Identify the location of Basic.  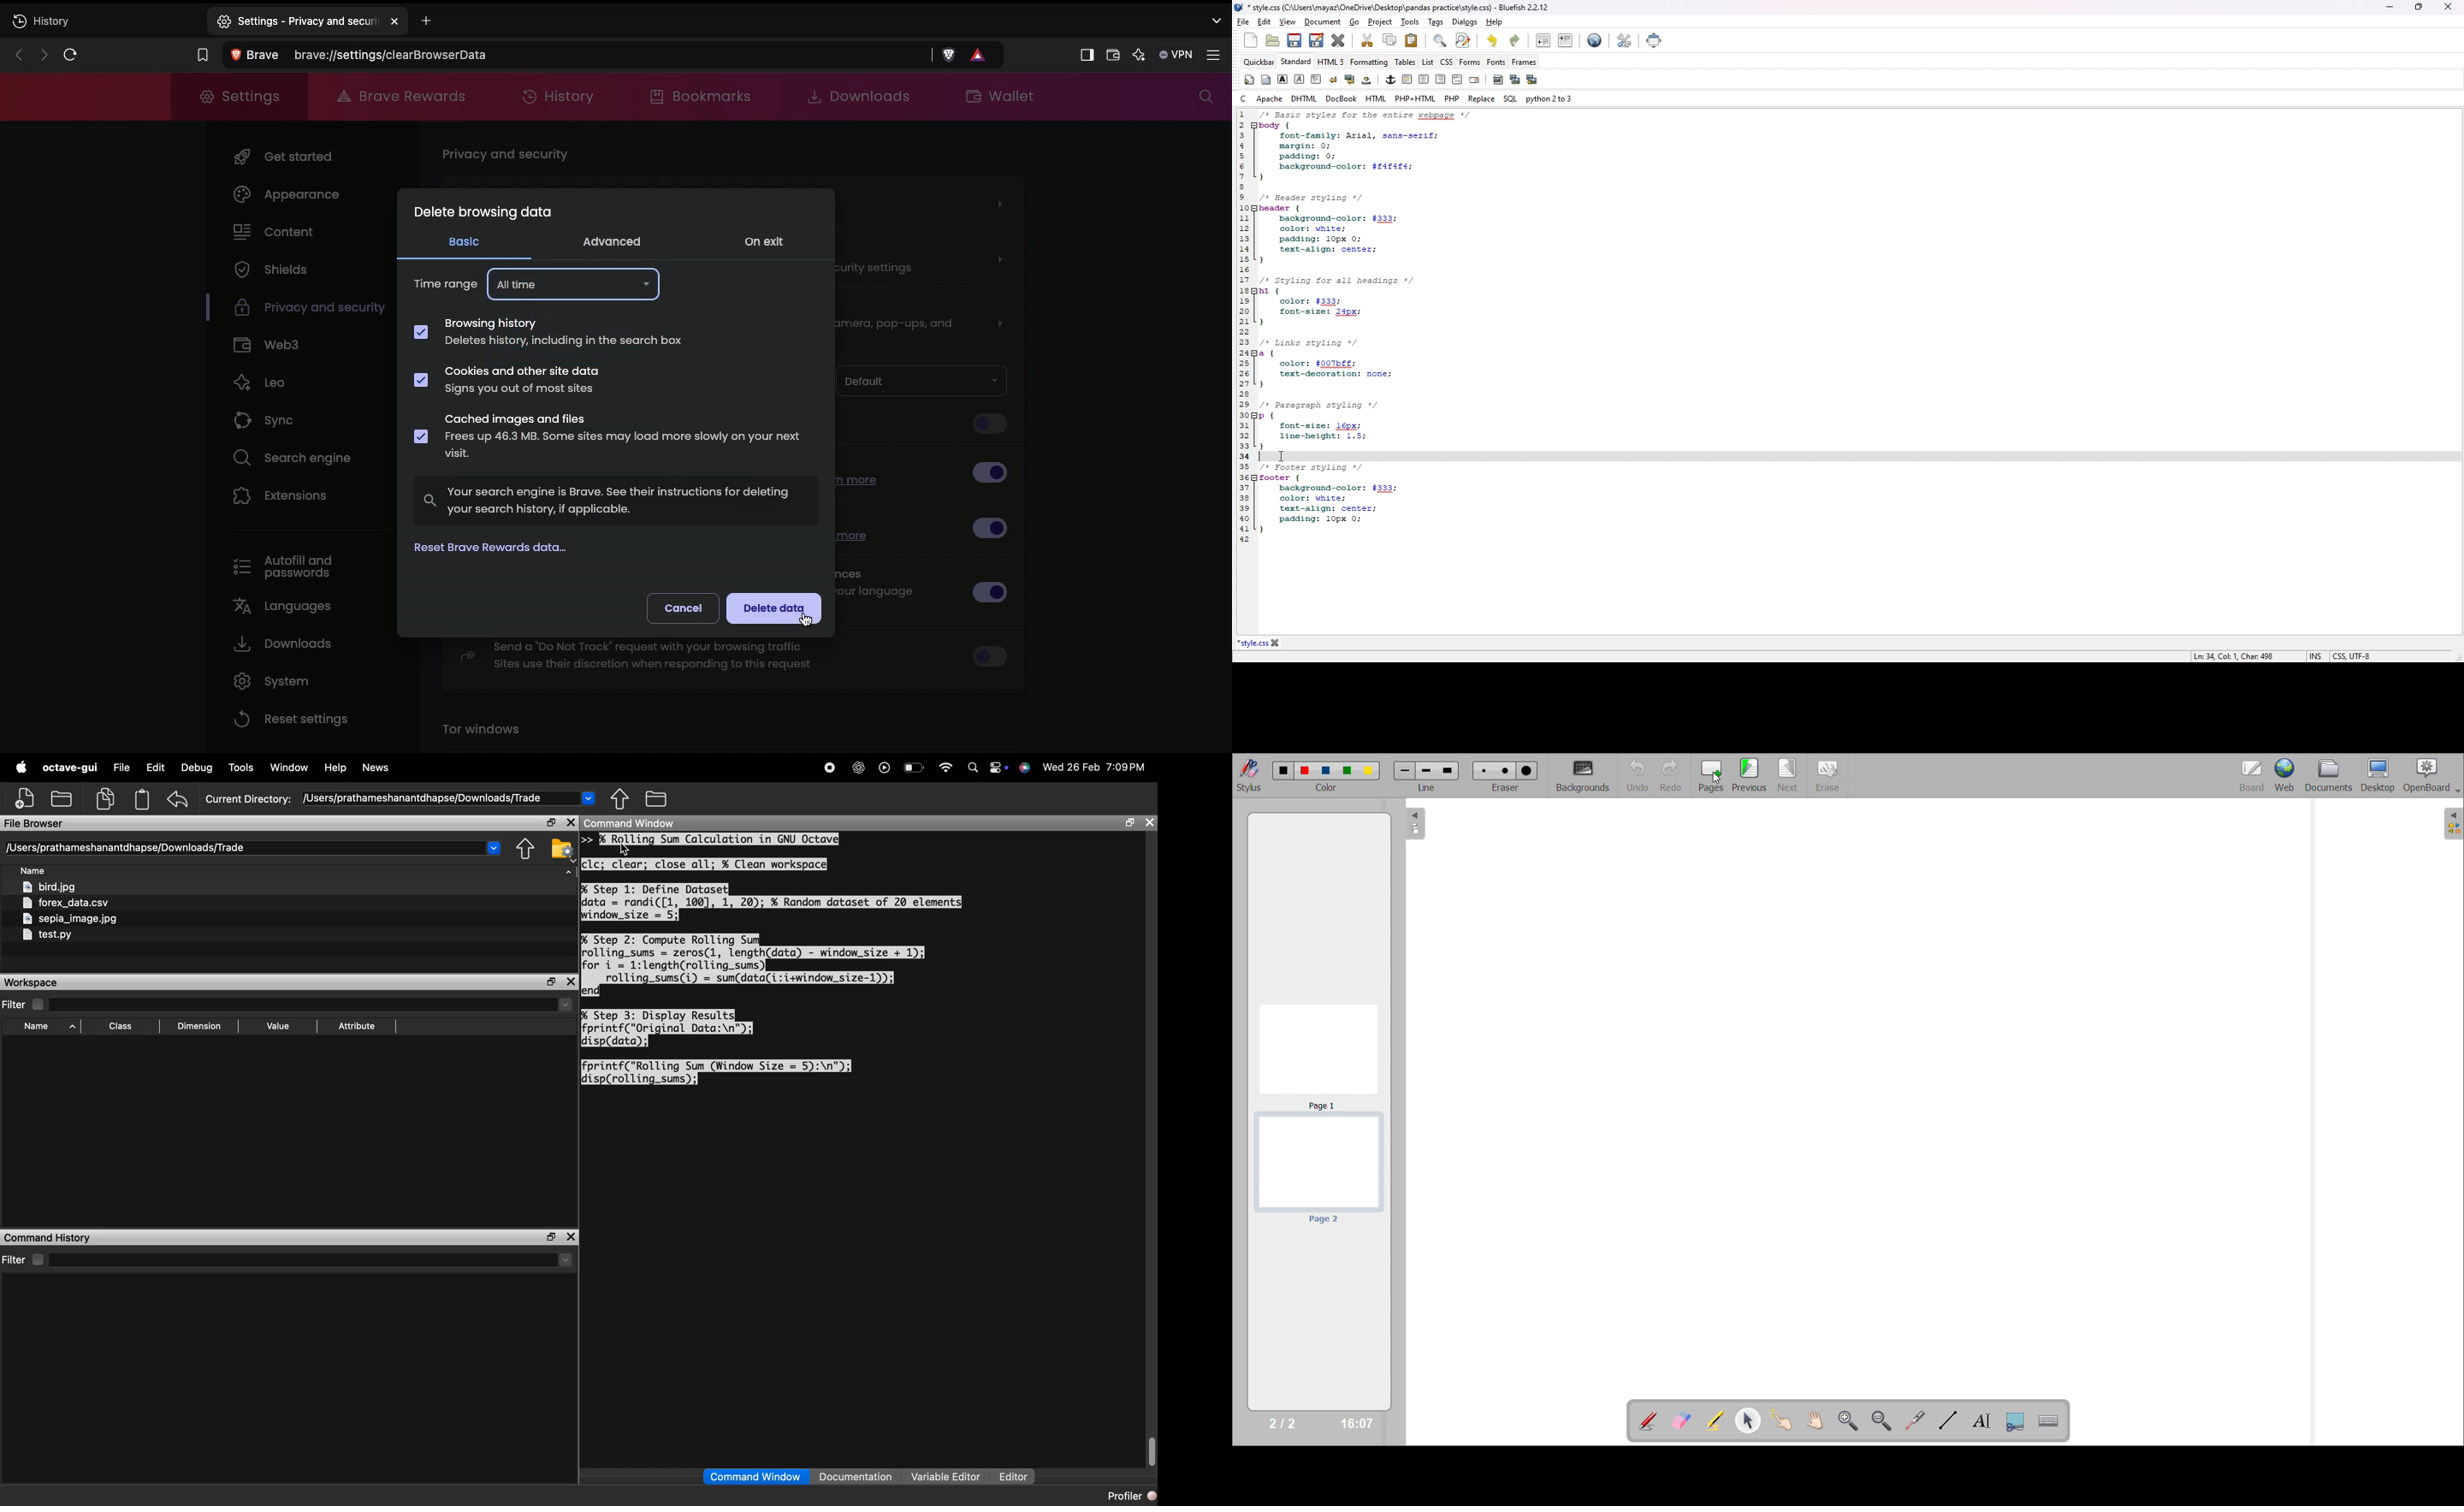
(464, 241).